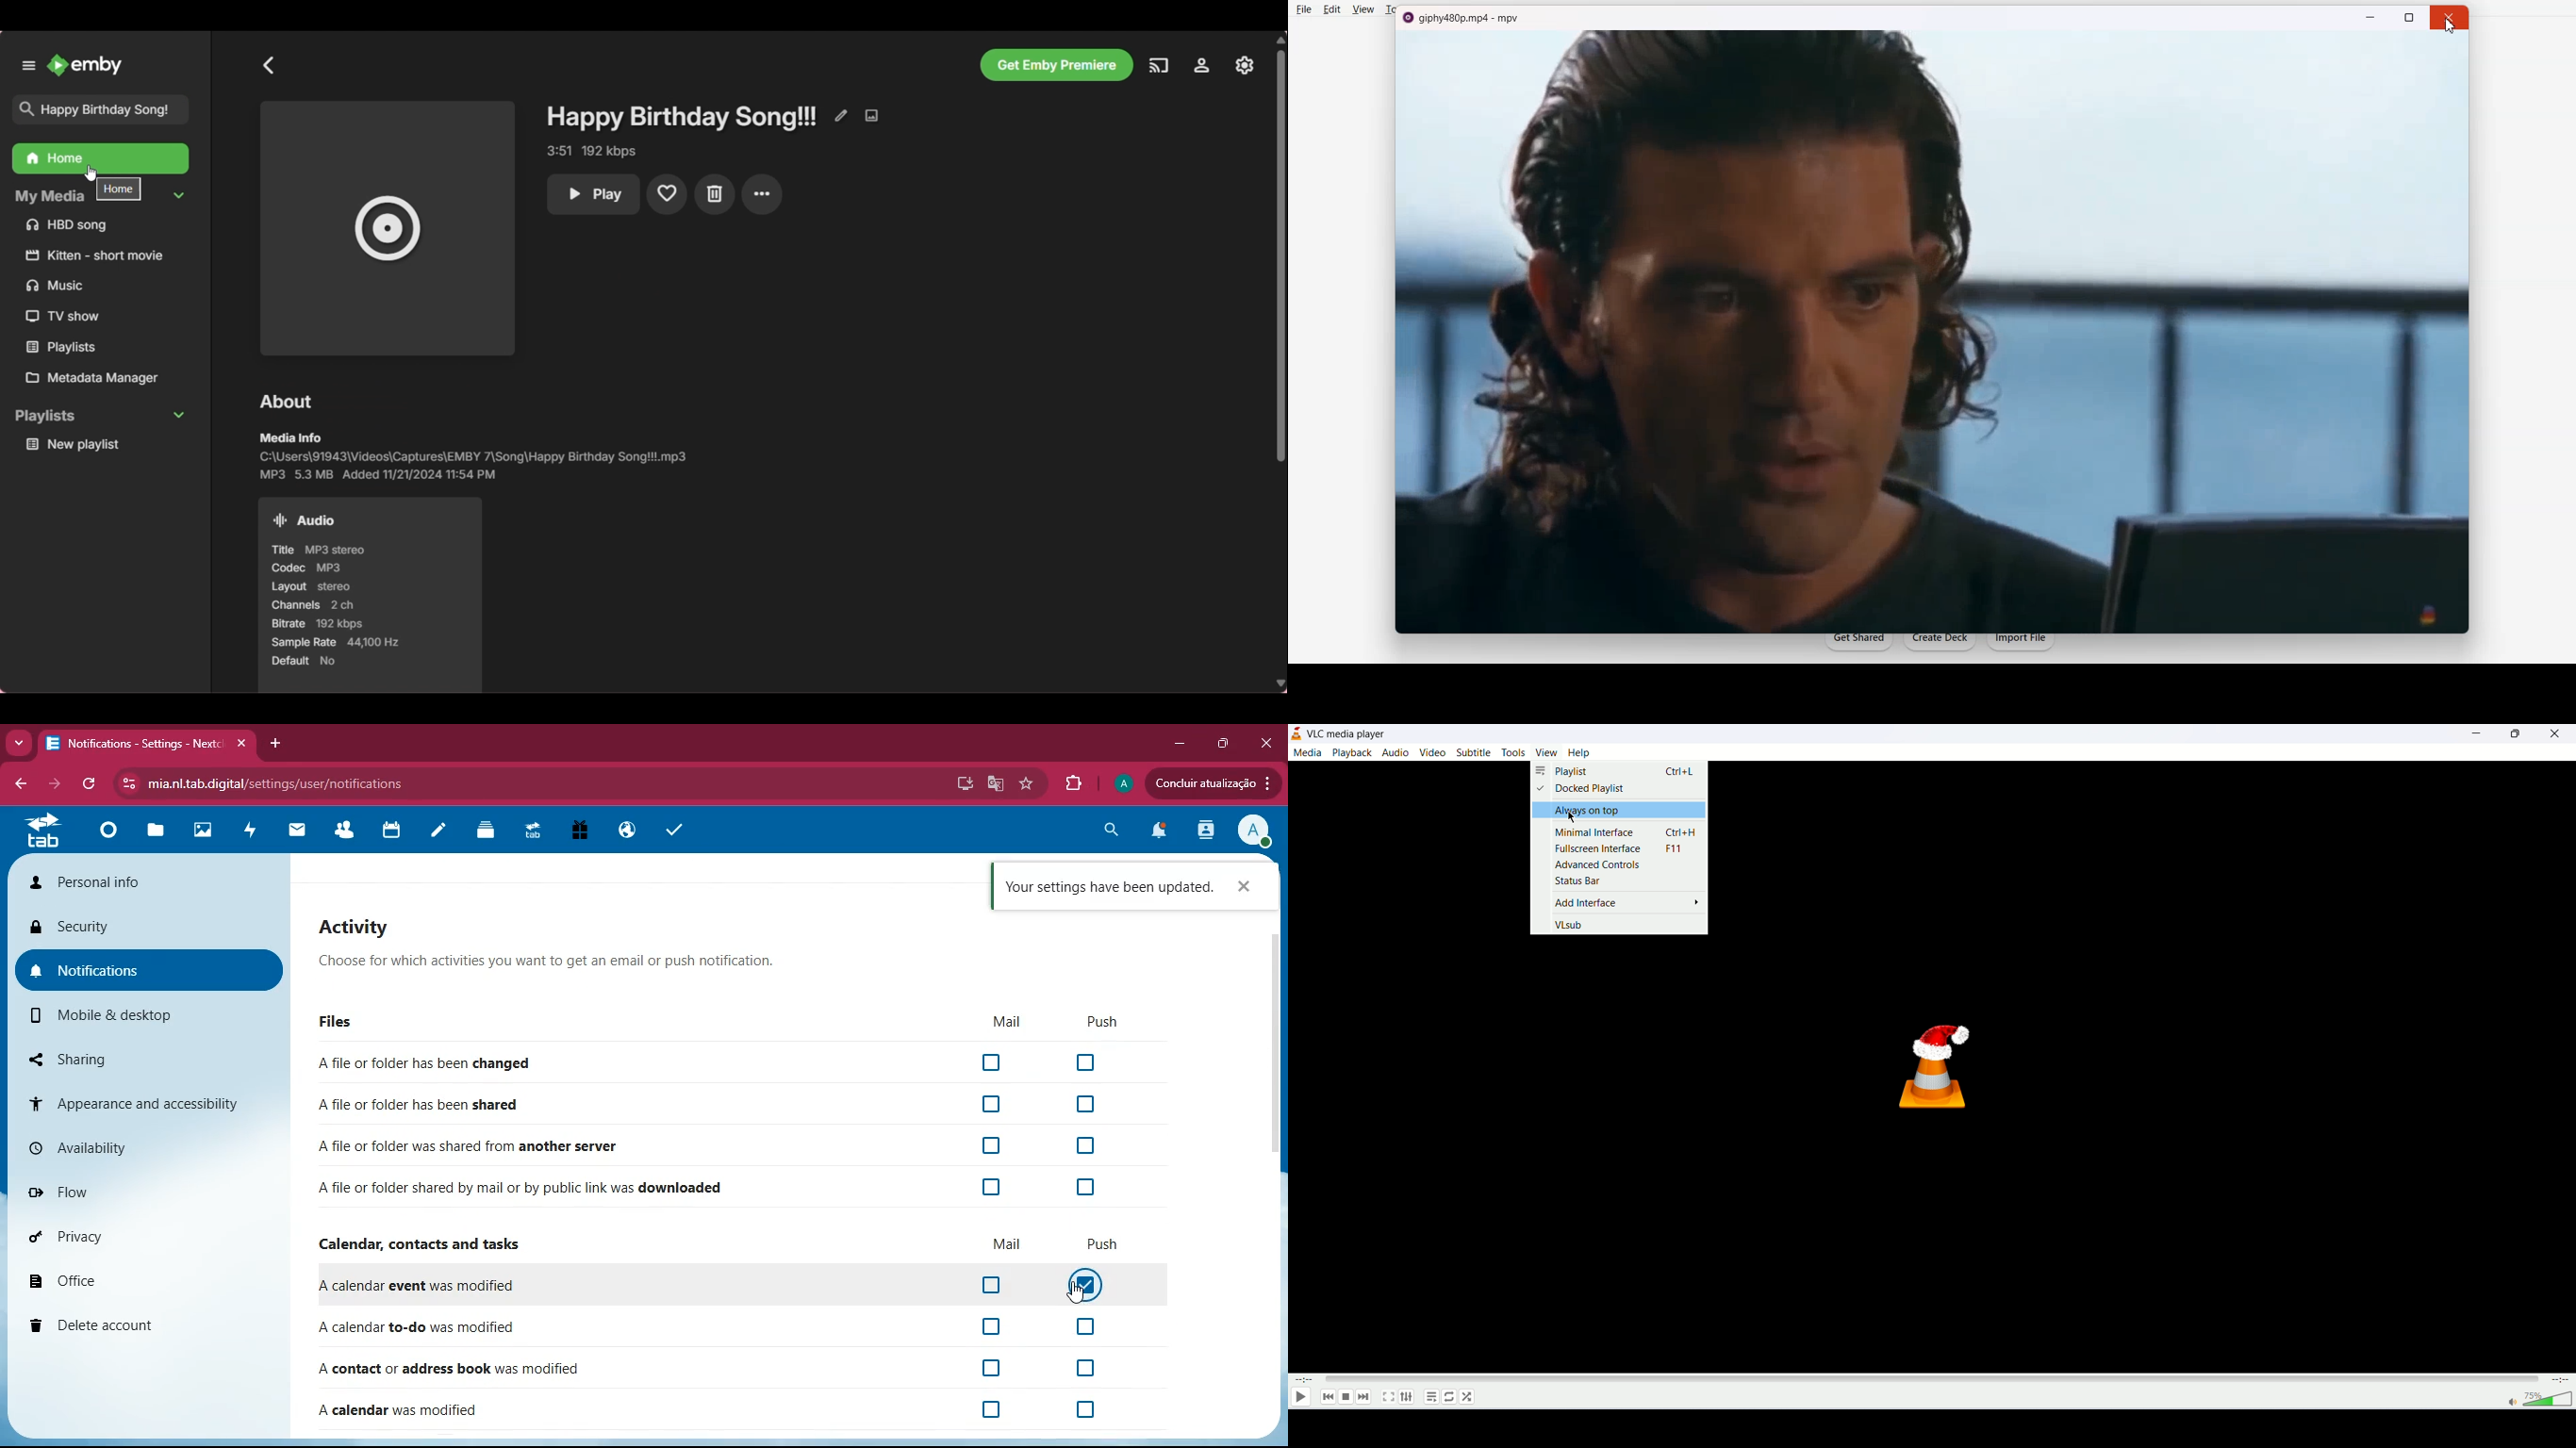  What do you see at coordinates (91, 786) in the screenshot?
I see `refresh` at bounding box center [91, 786].